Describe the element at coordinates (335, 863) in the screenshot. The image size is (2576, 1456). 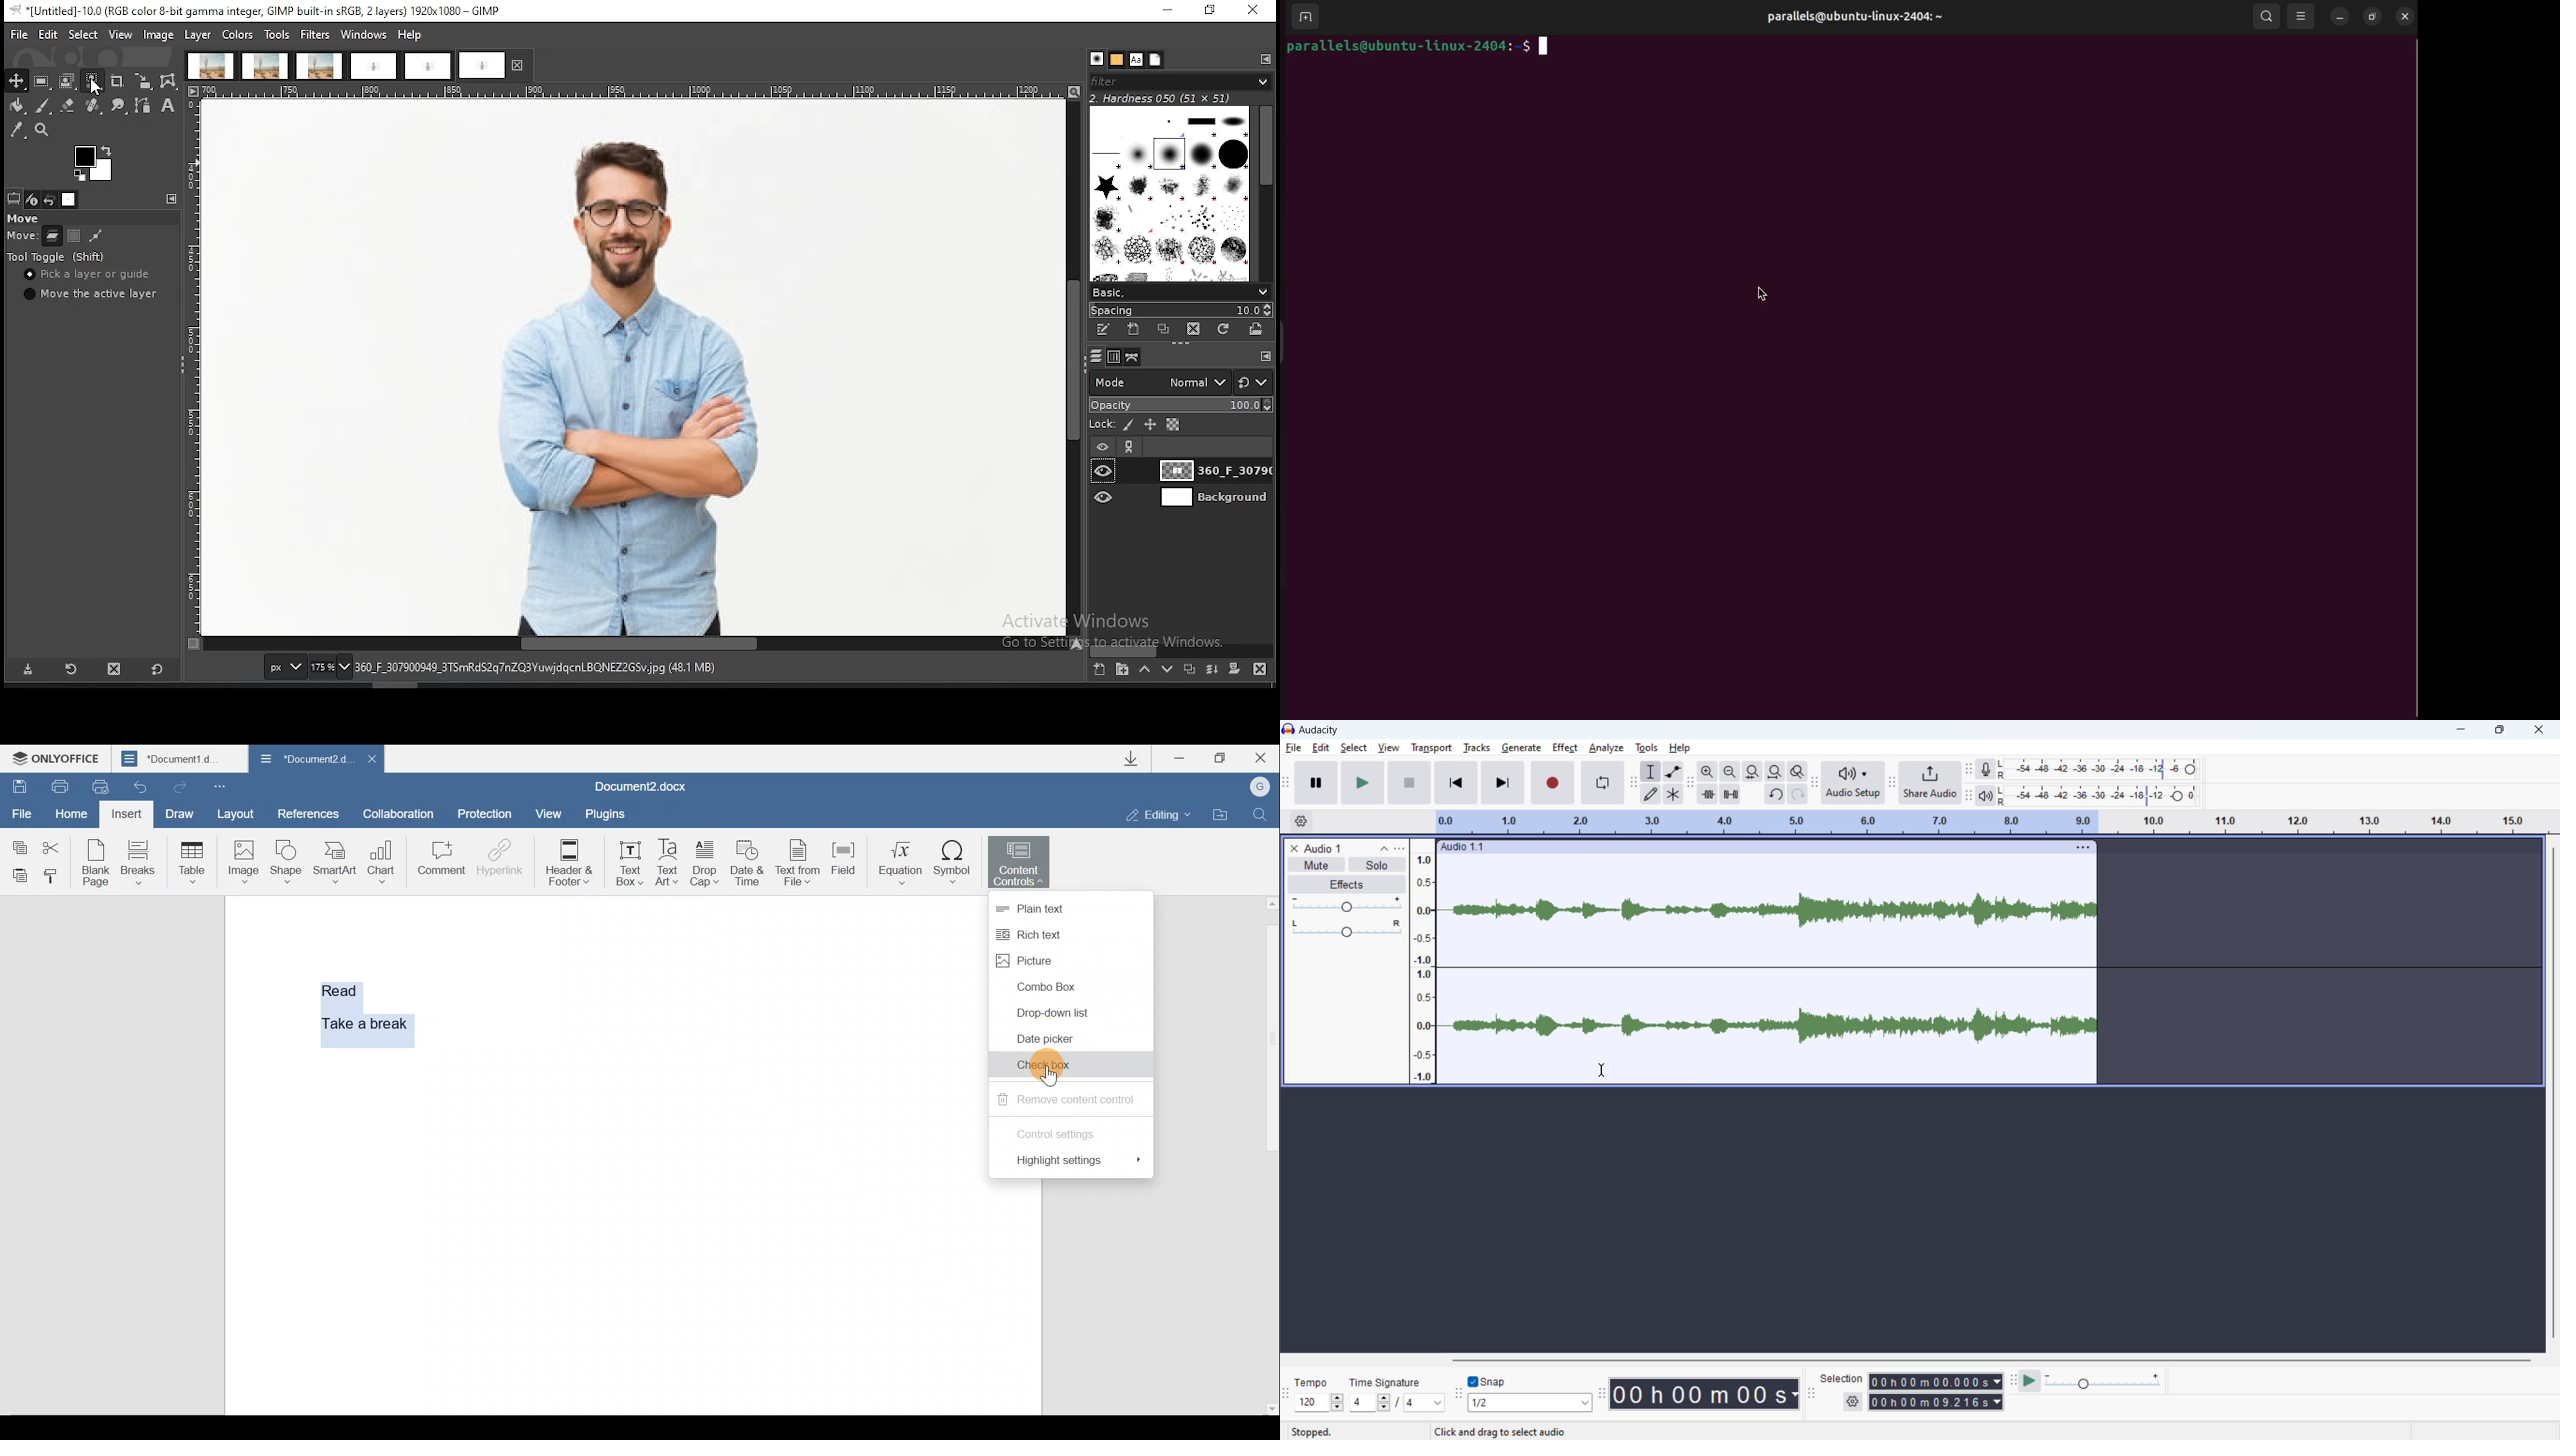
I see `SmartArt` at that location.